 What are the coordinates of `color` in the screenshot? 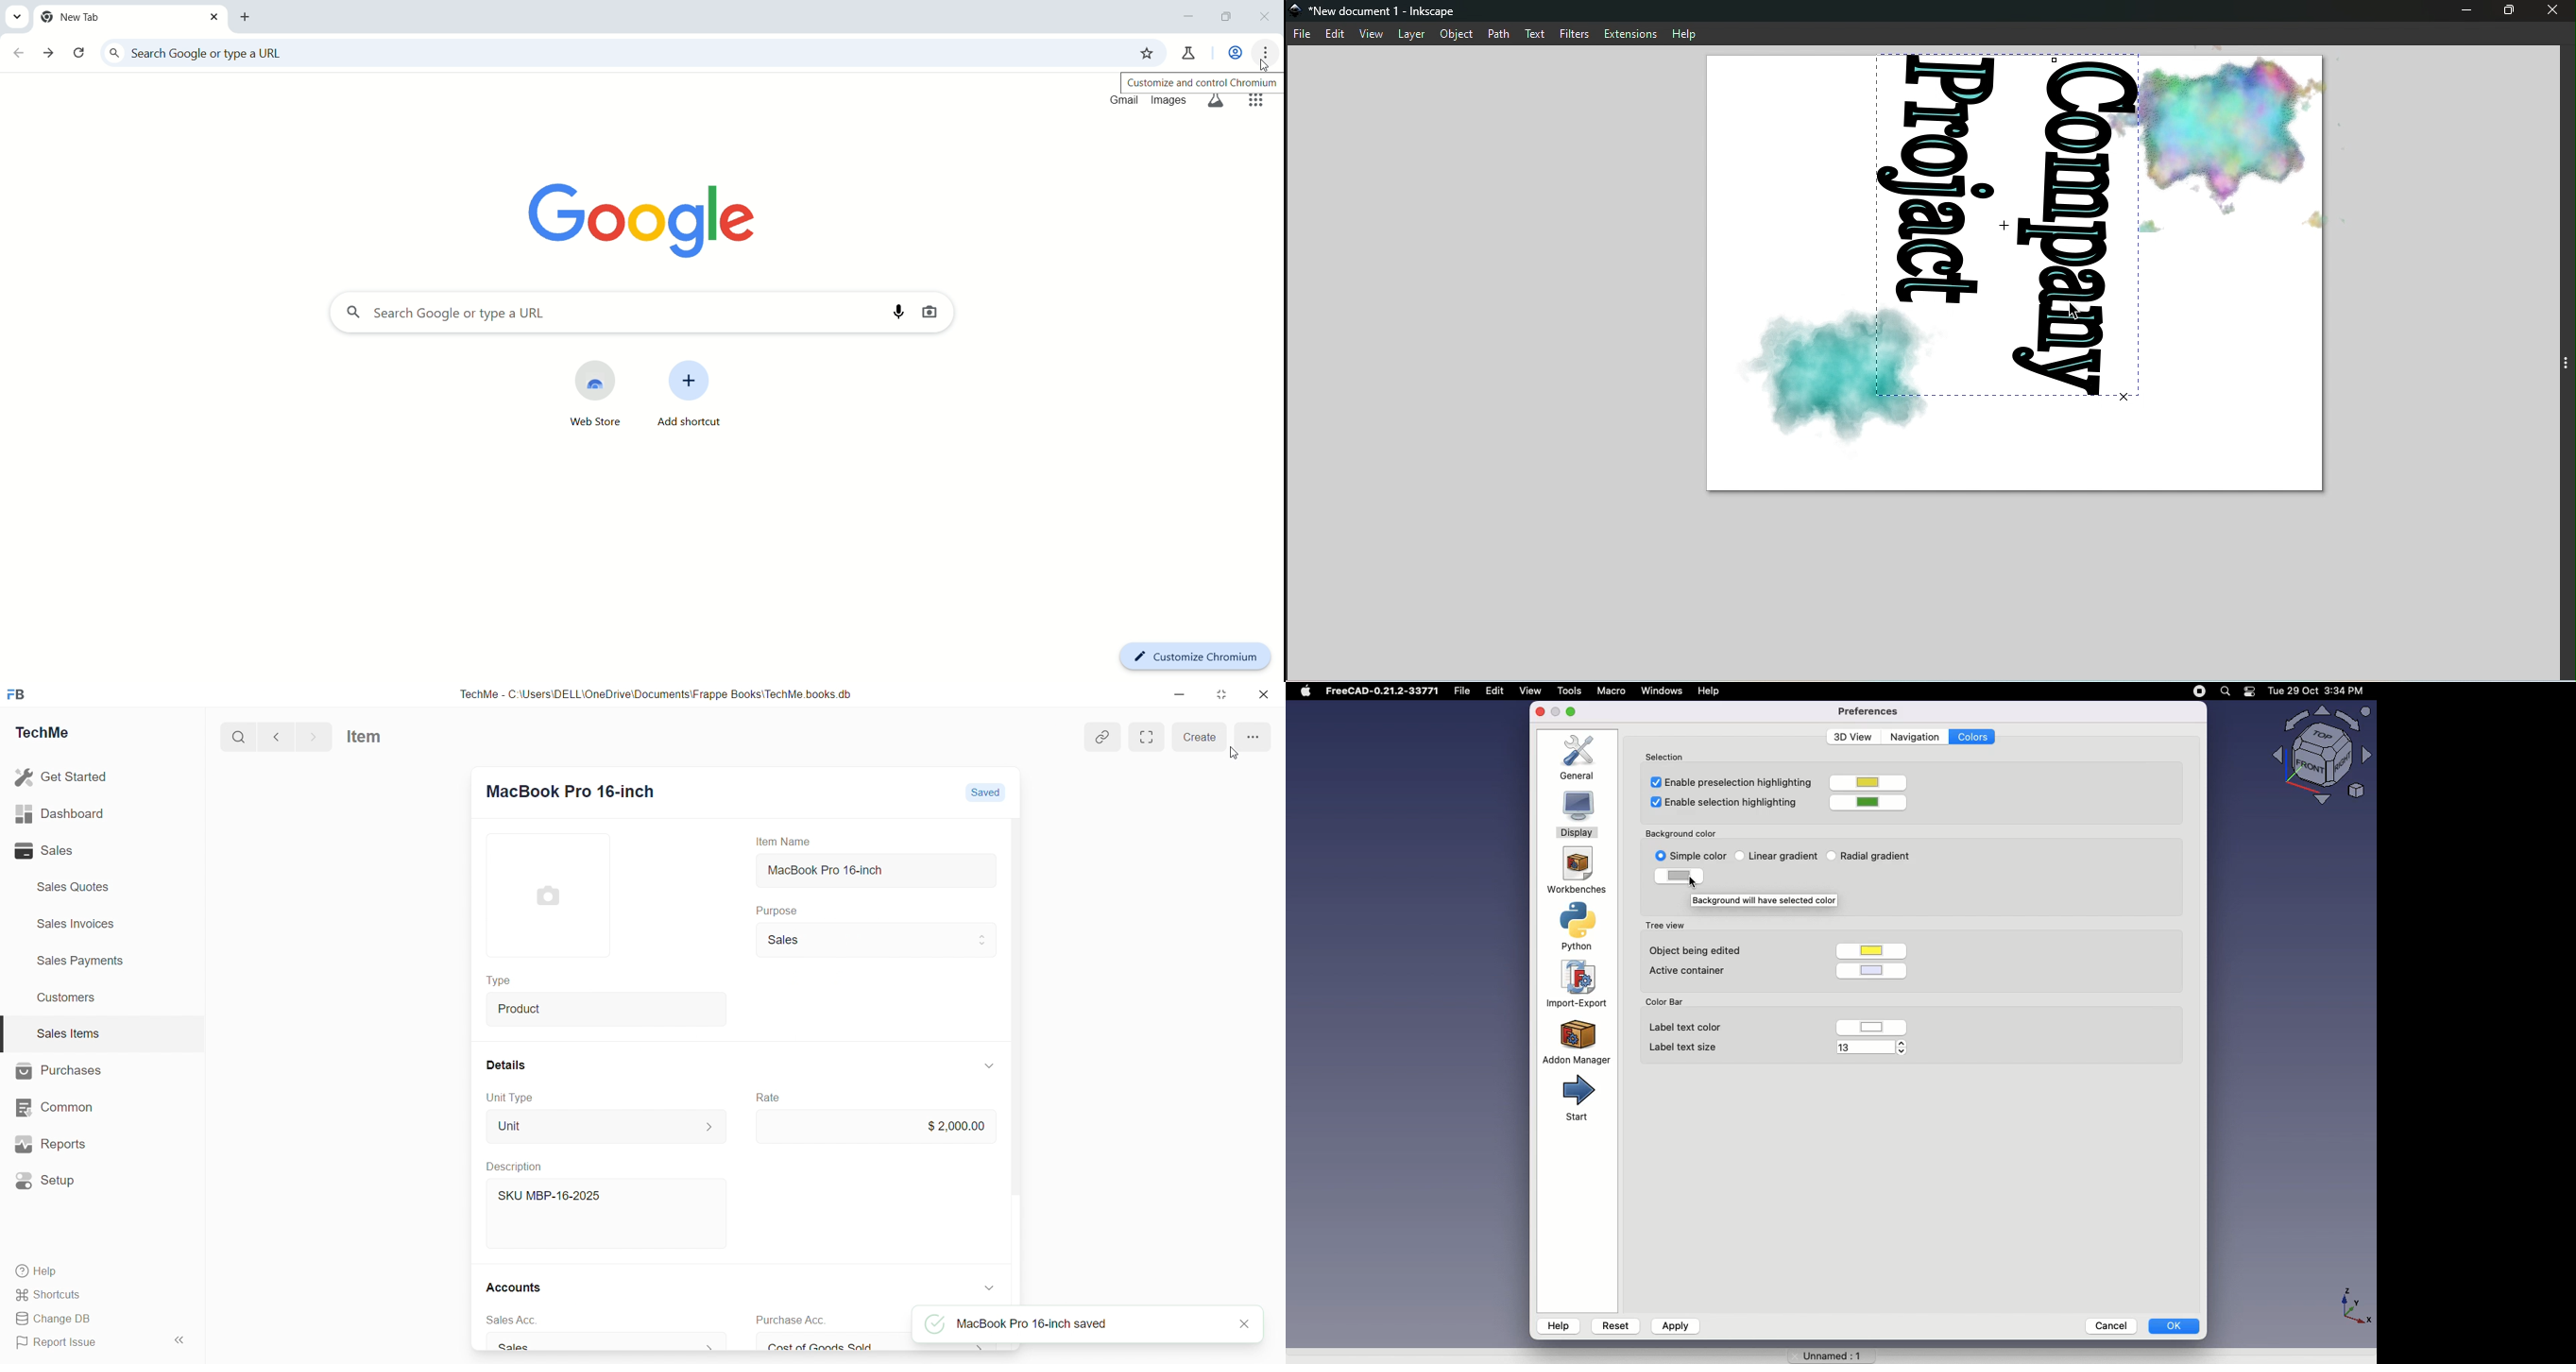 It's located at (1875, 948).